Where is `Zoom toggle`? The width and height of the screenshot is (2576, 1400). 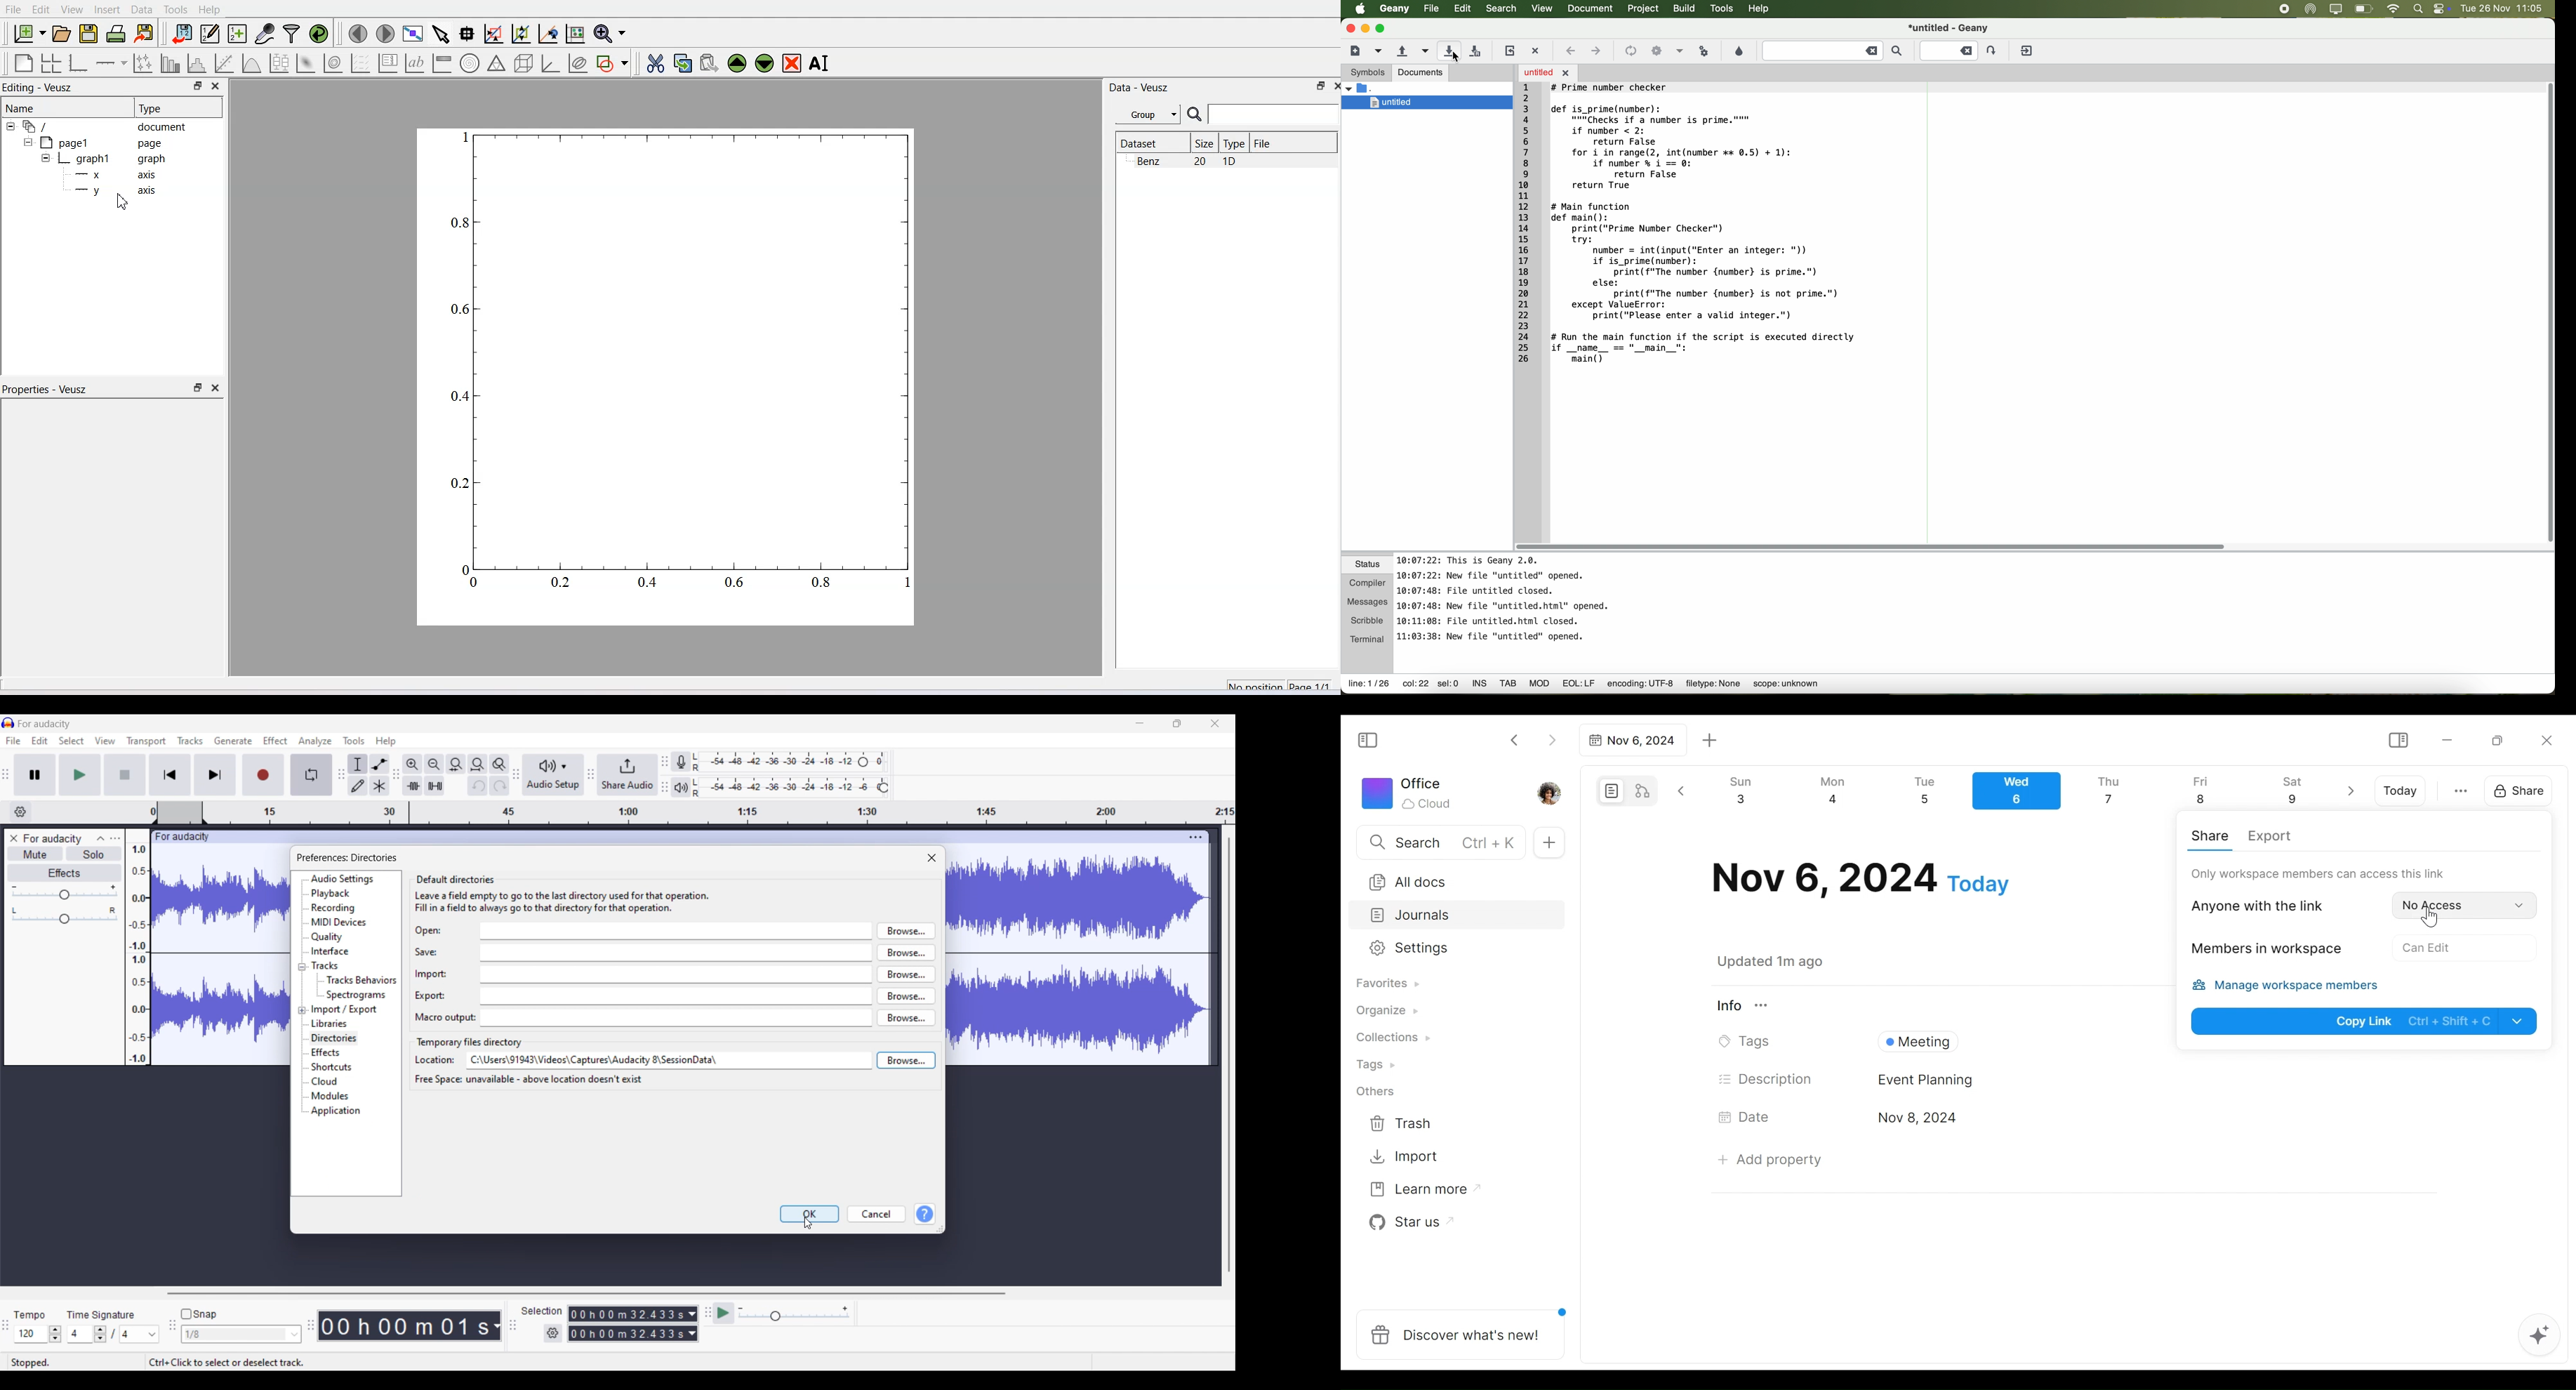
Zoom toggle is located at coordinates (499, 764).